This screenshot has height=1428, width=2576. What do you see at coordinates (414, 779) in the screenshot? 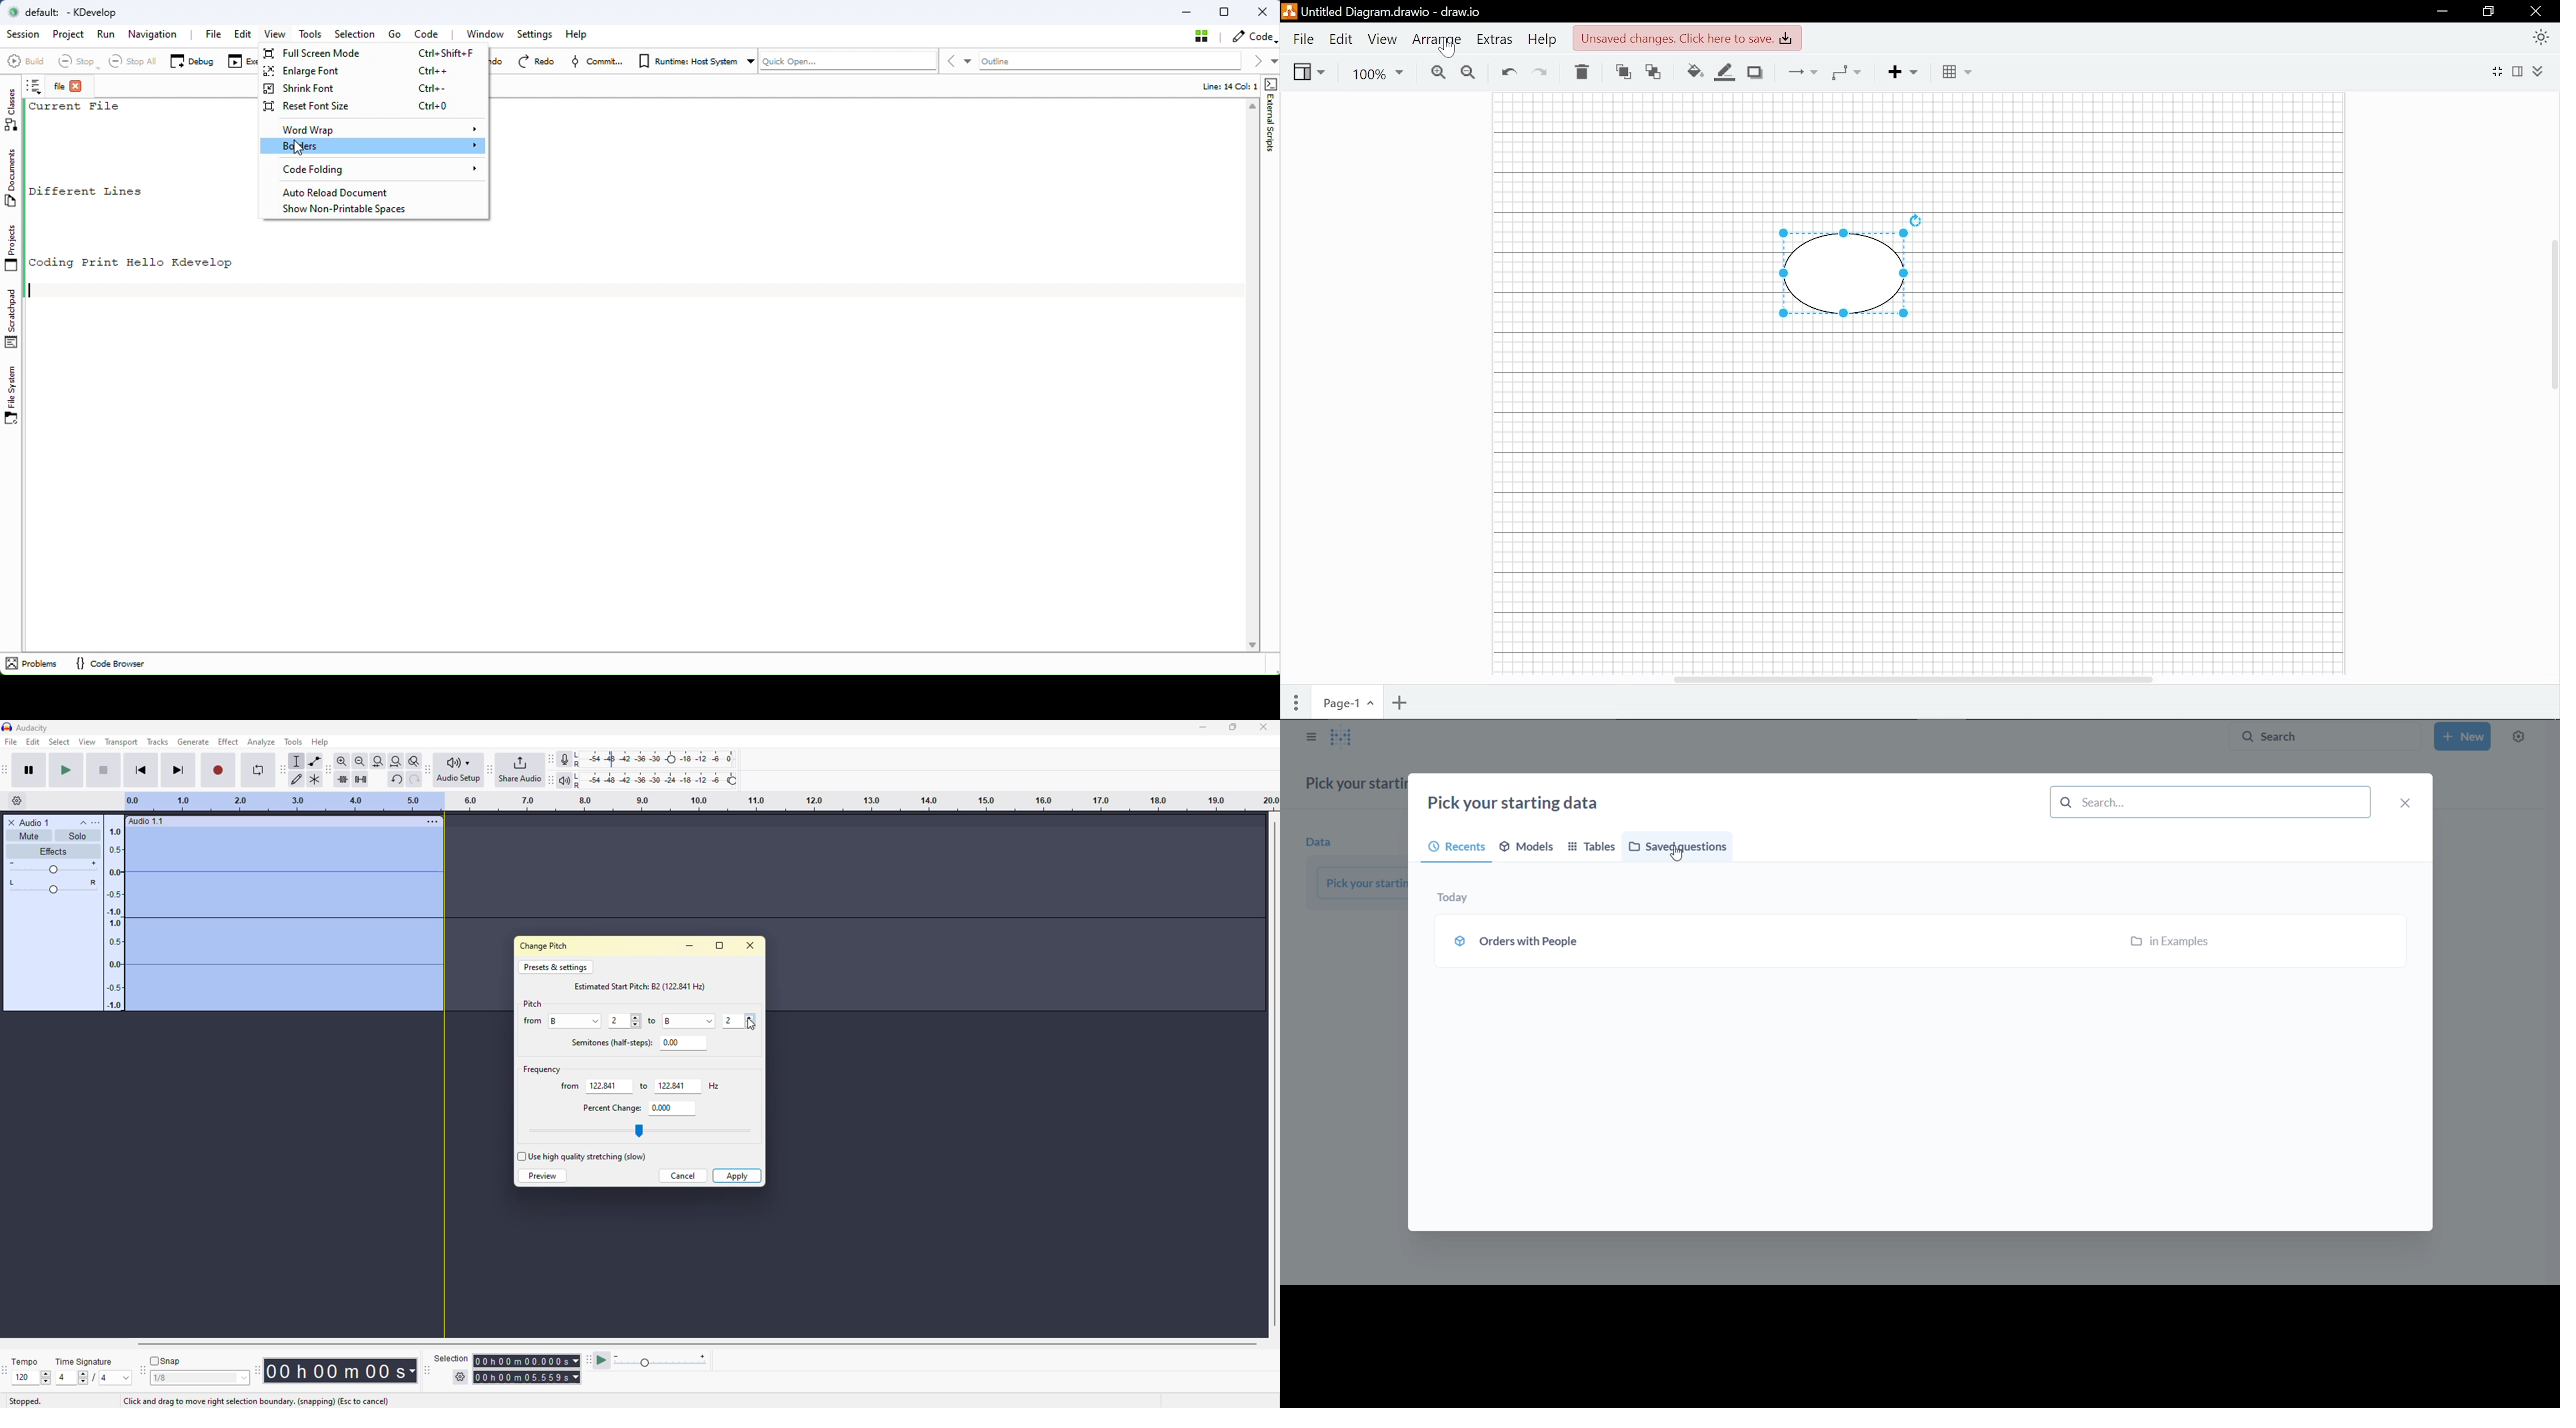
I see `redo` at bounding box center [414, 779].